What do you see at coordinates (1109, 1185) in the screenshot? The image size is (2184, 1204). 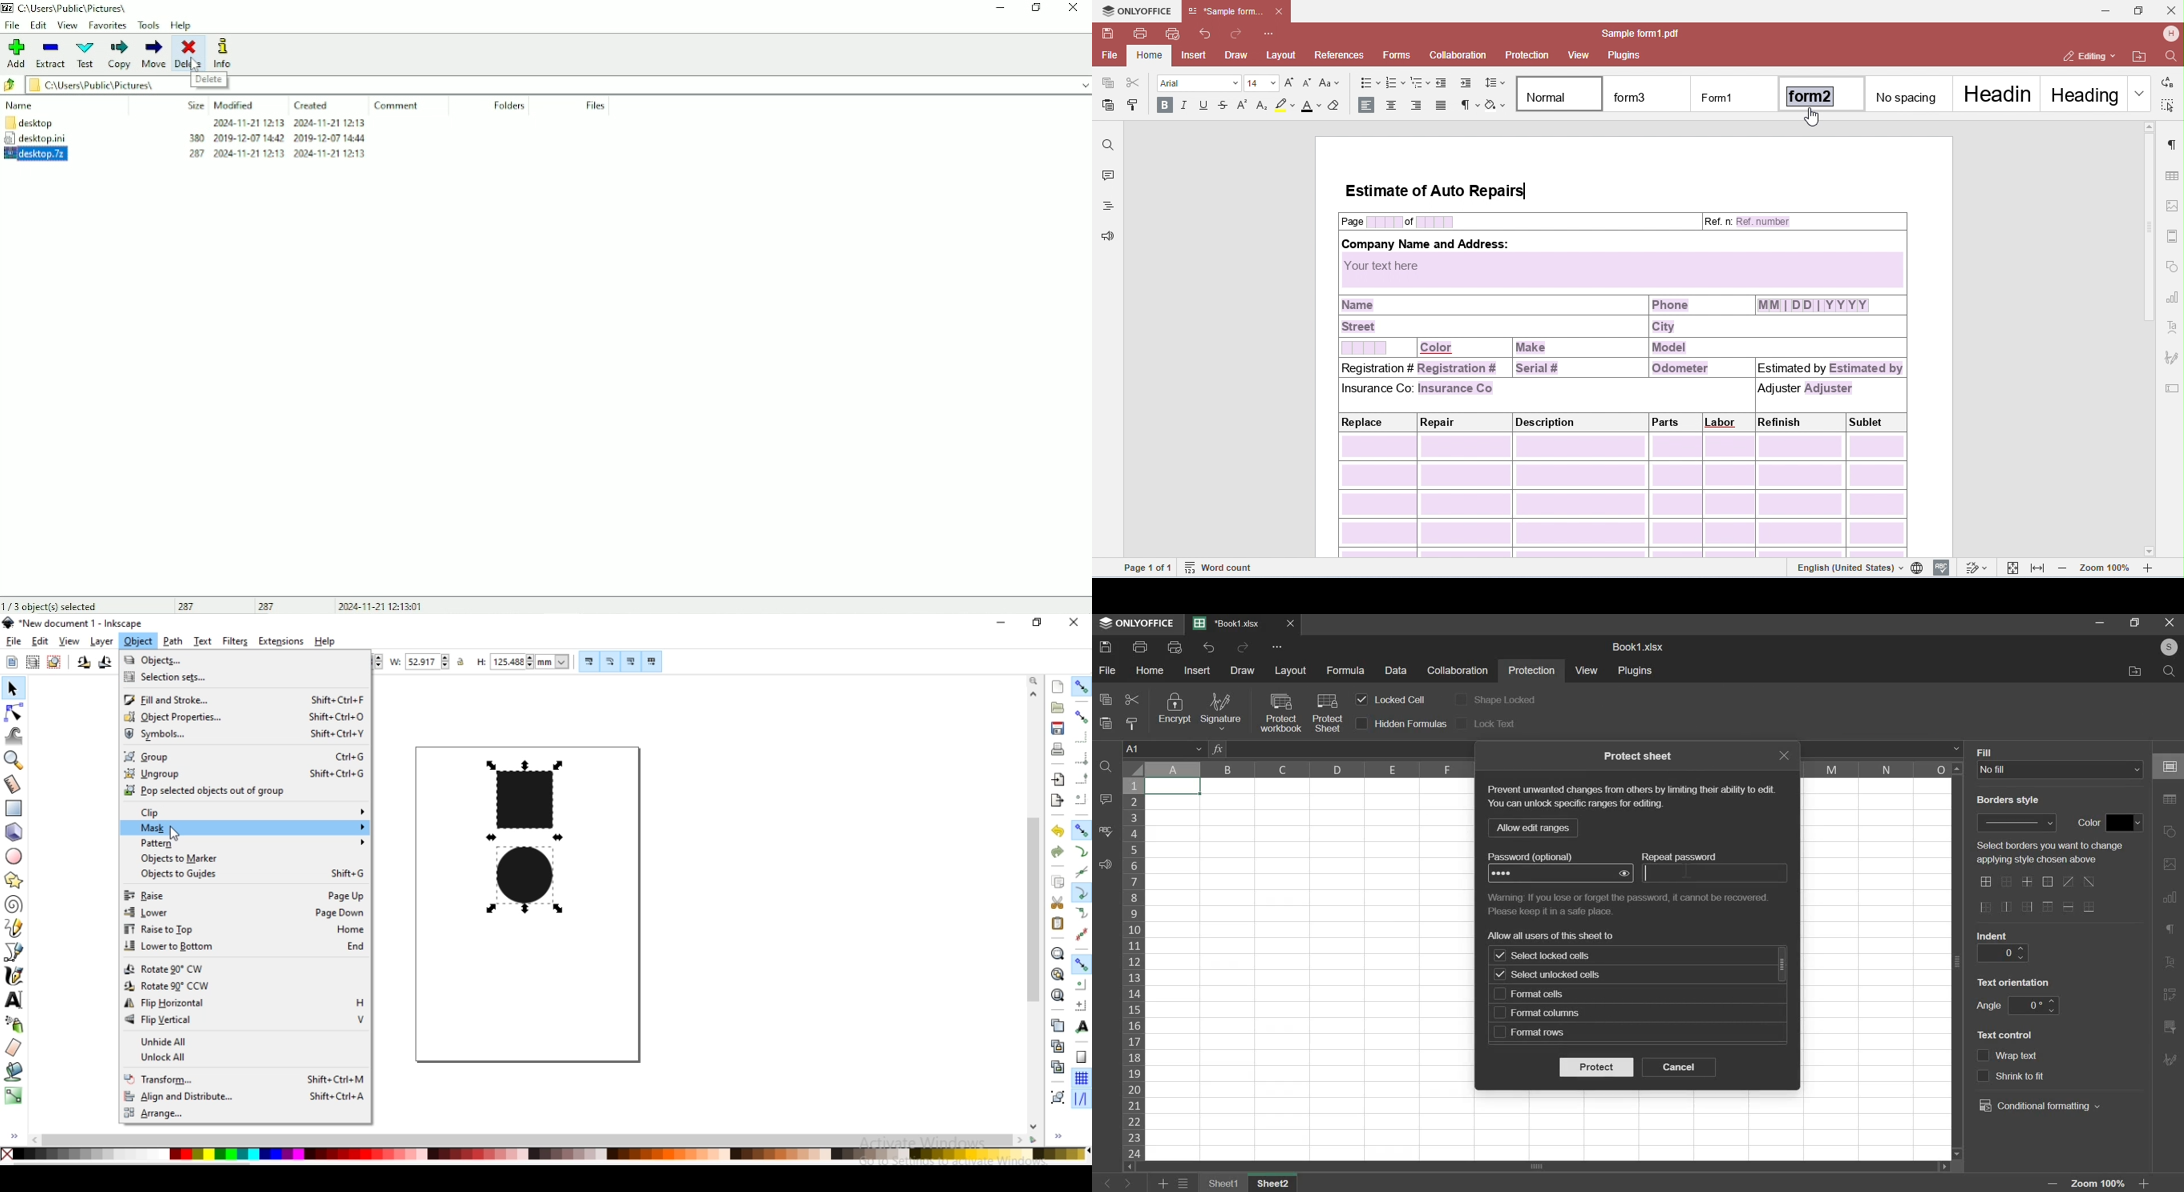 I see `left` at bounding box center [1109, 1185].